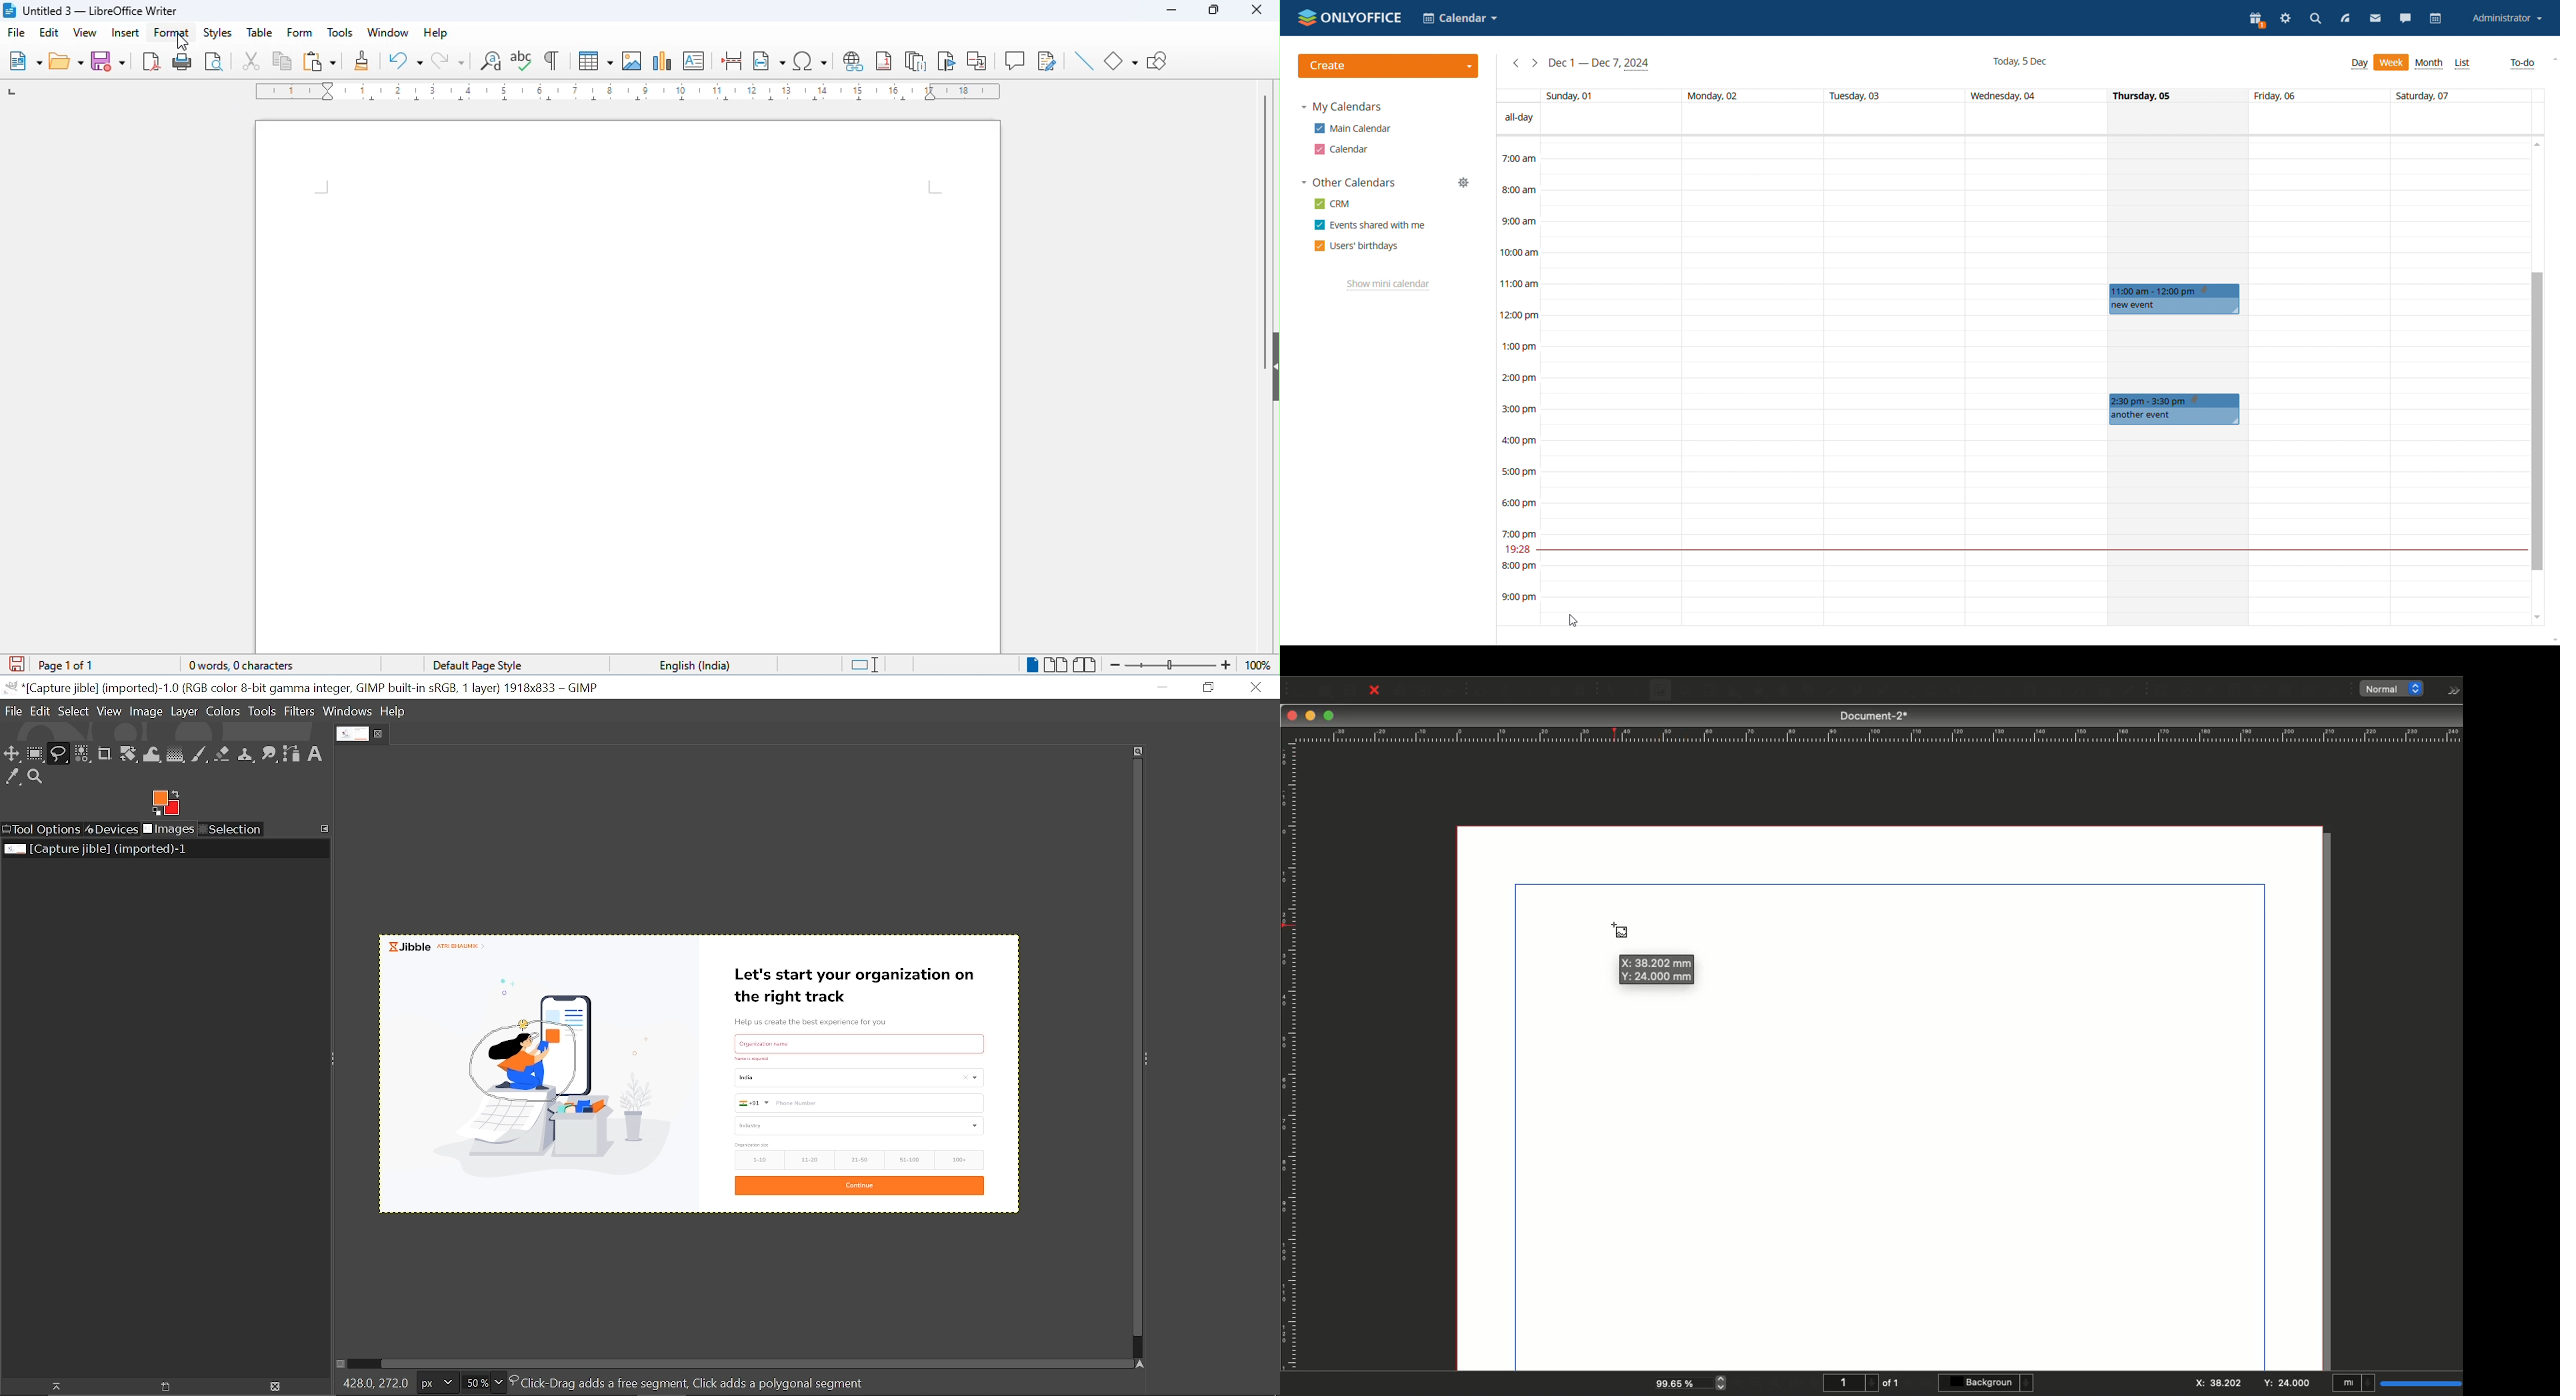 This screenshot has width=2576, height=1400. I want to click on 0 words, 0 characters, so click(233, 663).